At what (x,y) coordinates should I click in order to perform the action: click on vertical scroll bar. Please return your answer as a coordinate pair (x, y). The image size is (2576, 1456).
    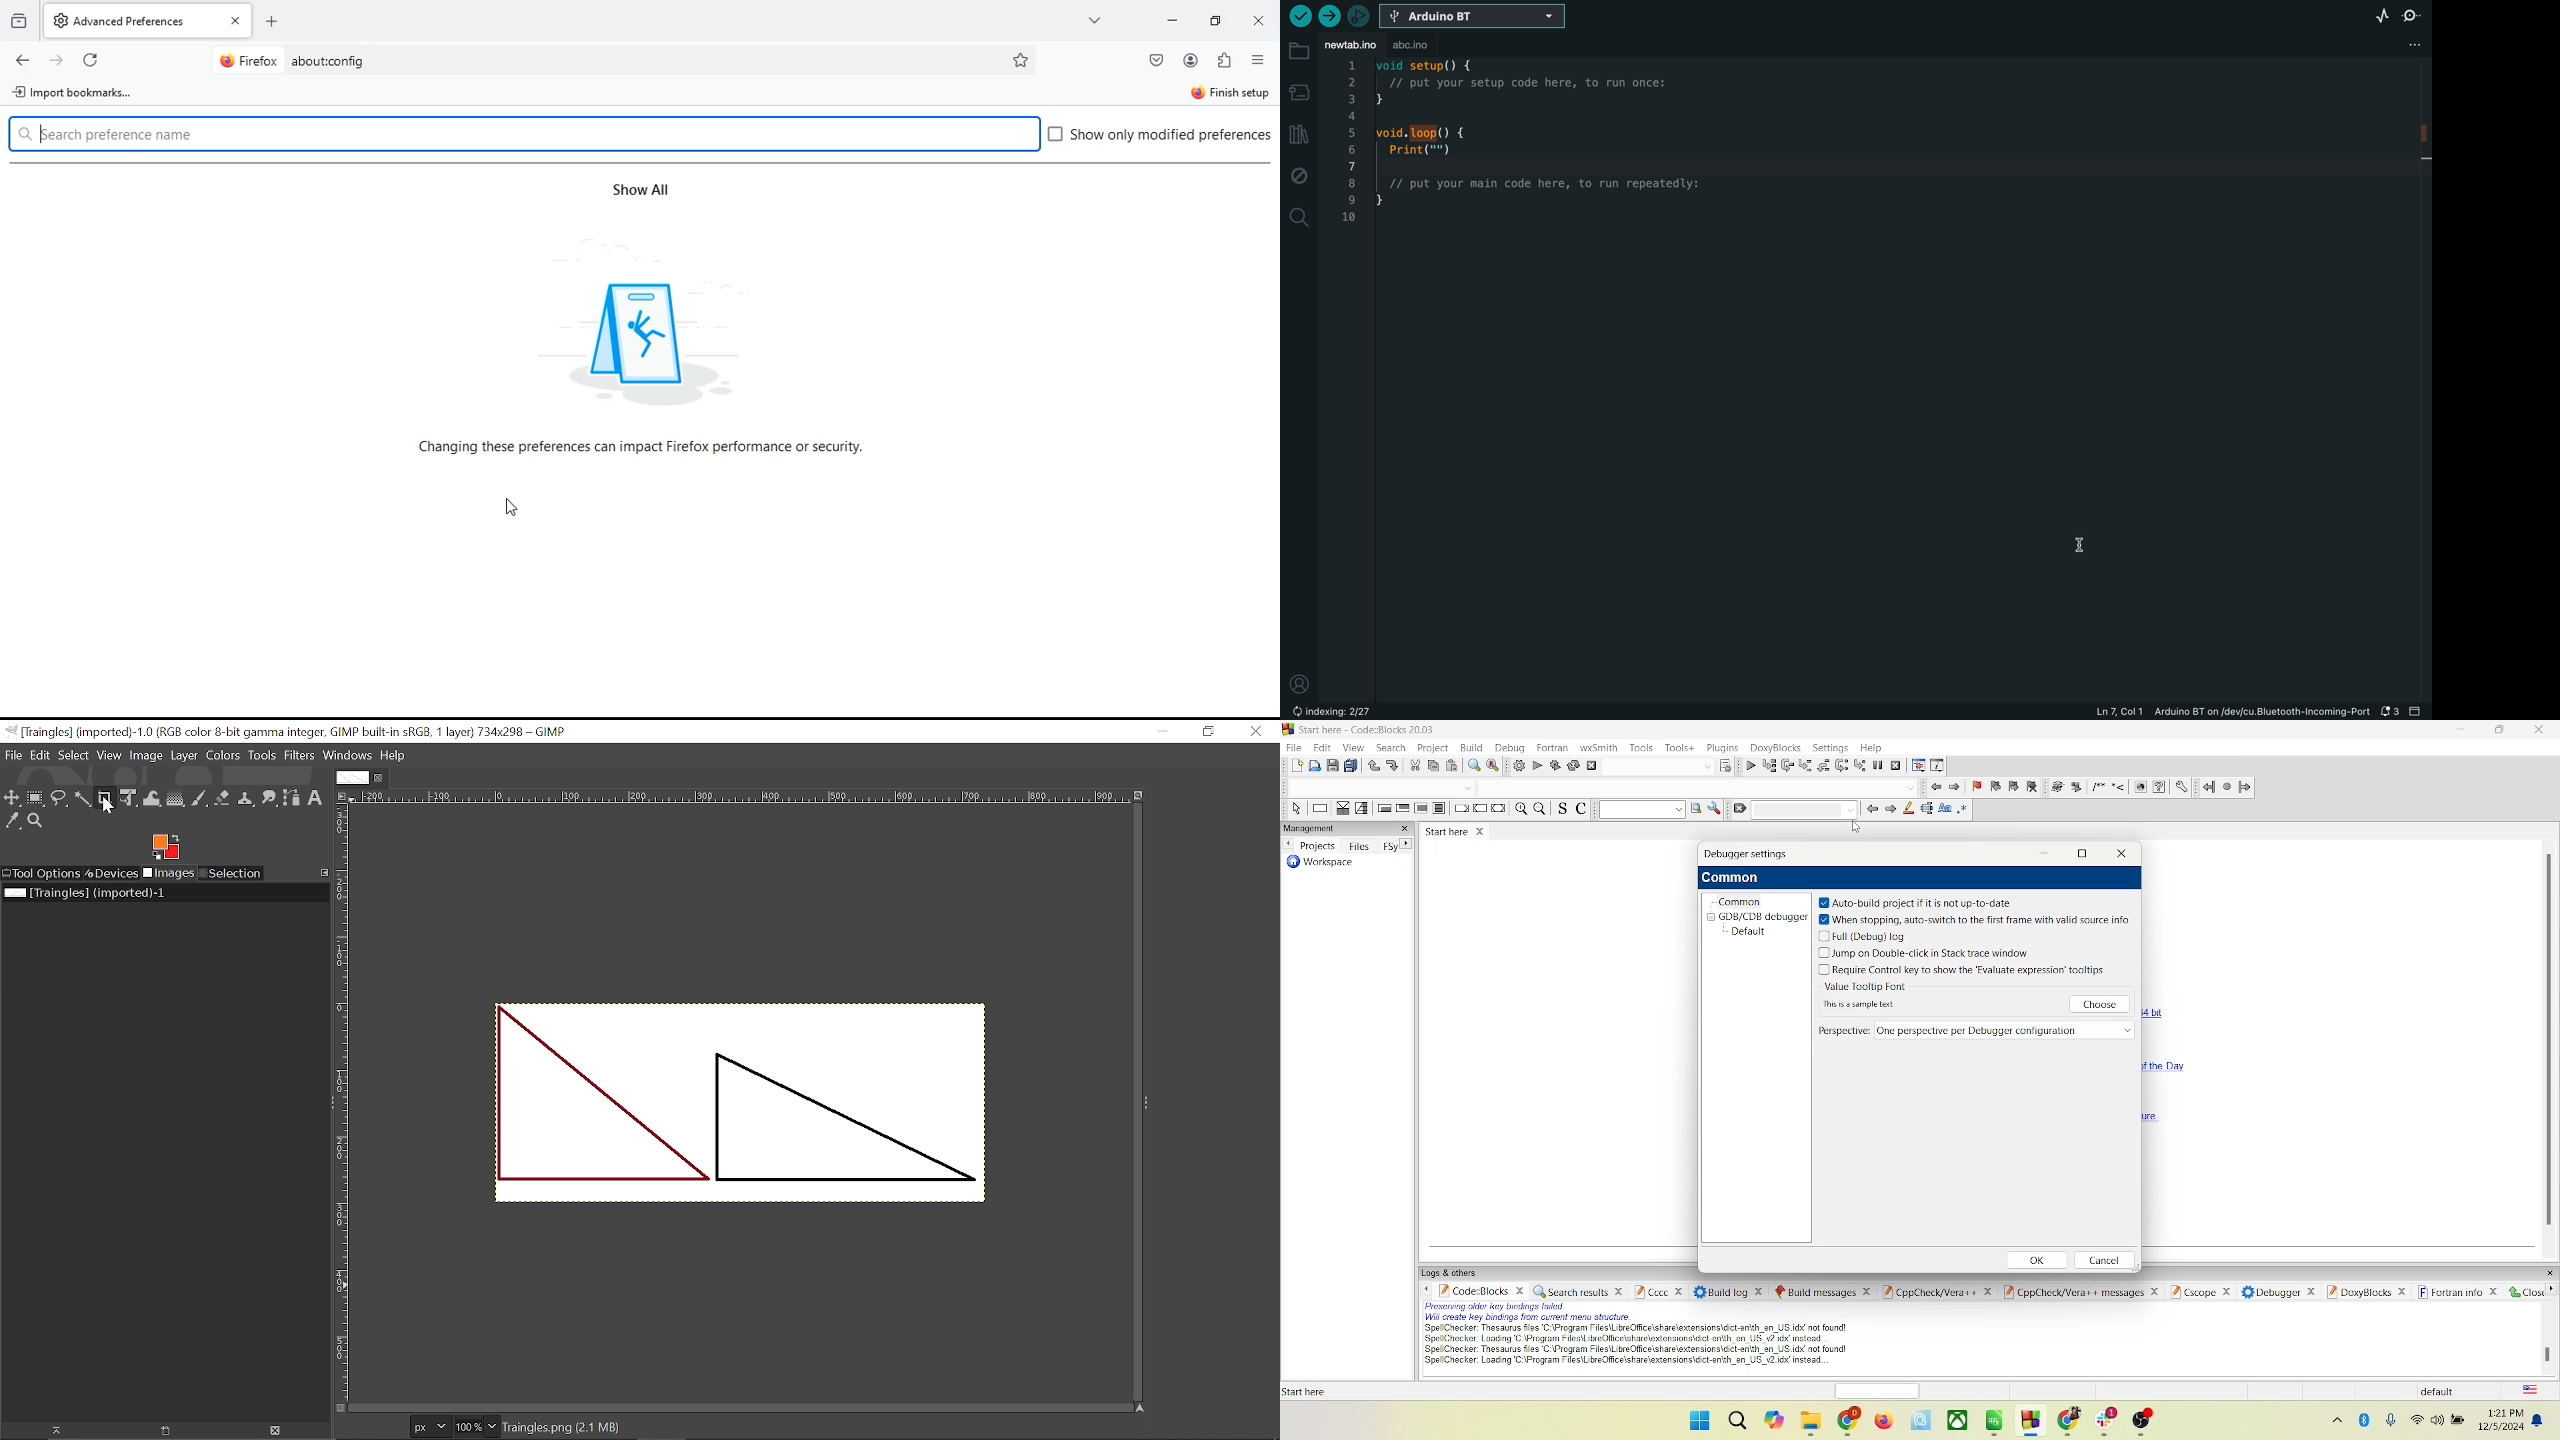
    Looking at the image, I should click on (2552, 1330).